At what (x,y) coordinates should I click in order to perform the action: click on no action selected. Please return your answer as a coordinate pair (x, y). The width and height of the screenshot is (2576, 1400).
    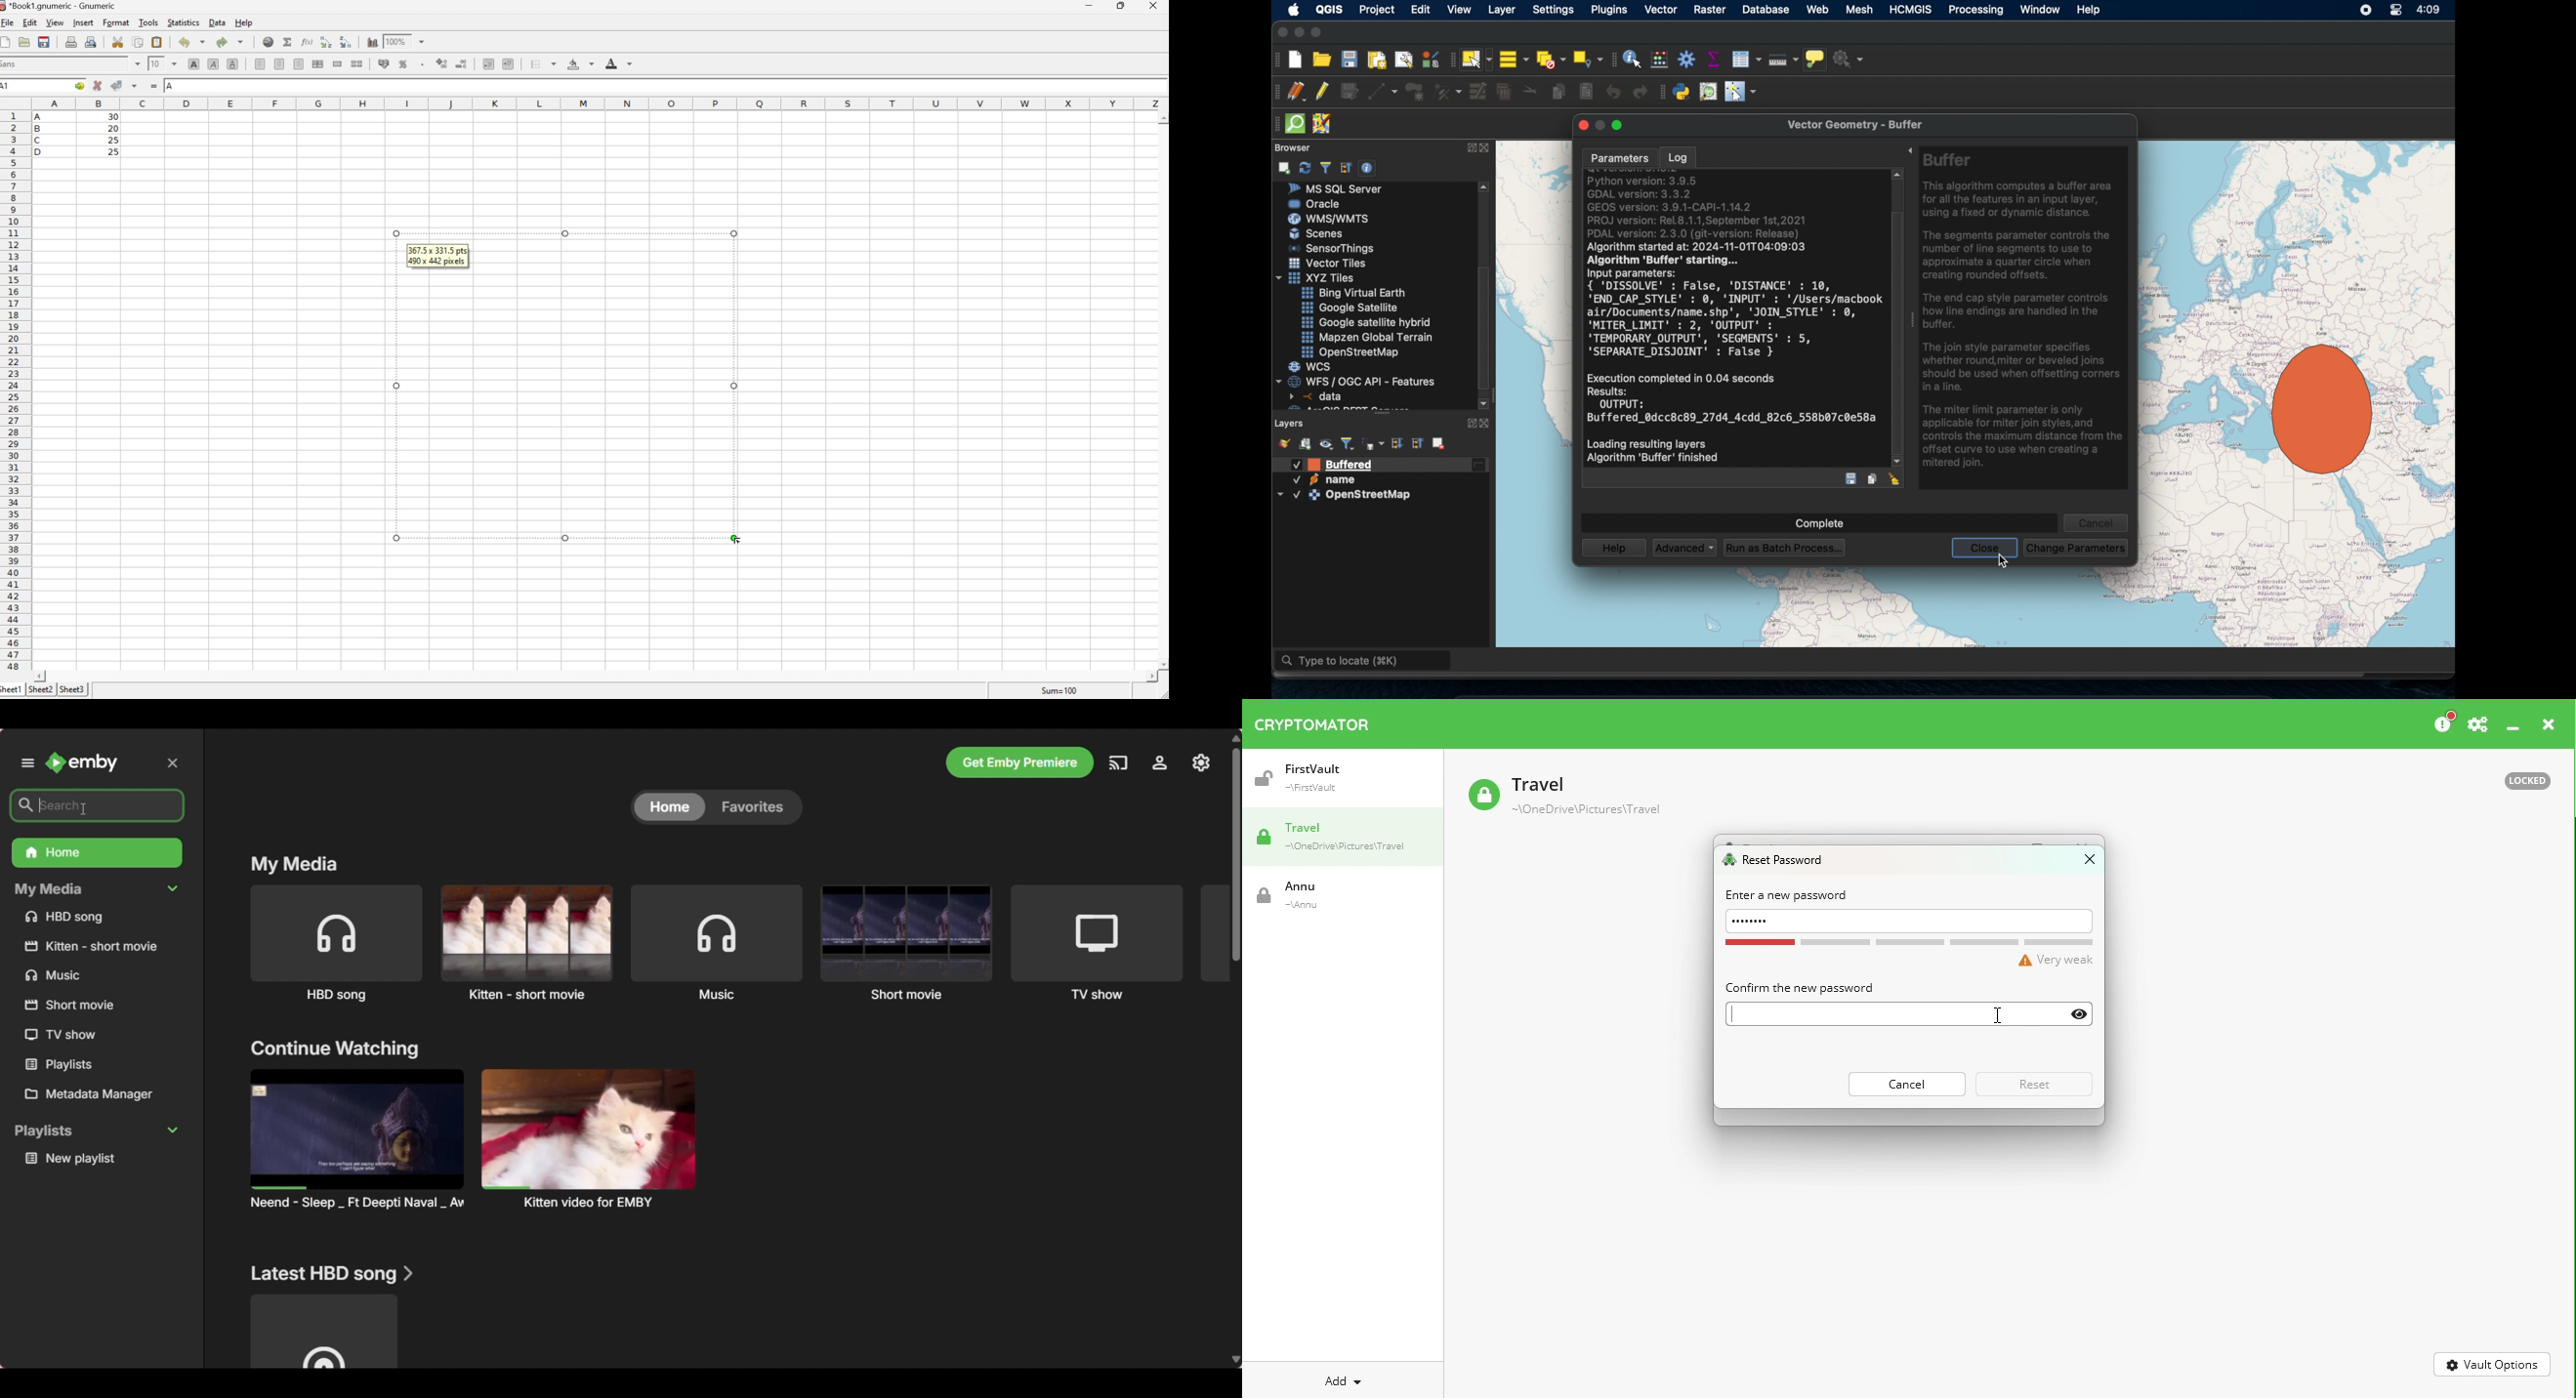
    Looking at the image, I should click on (1851, 60).